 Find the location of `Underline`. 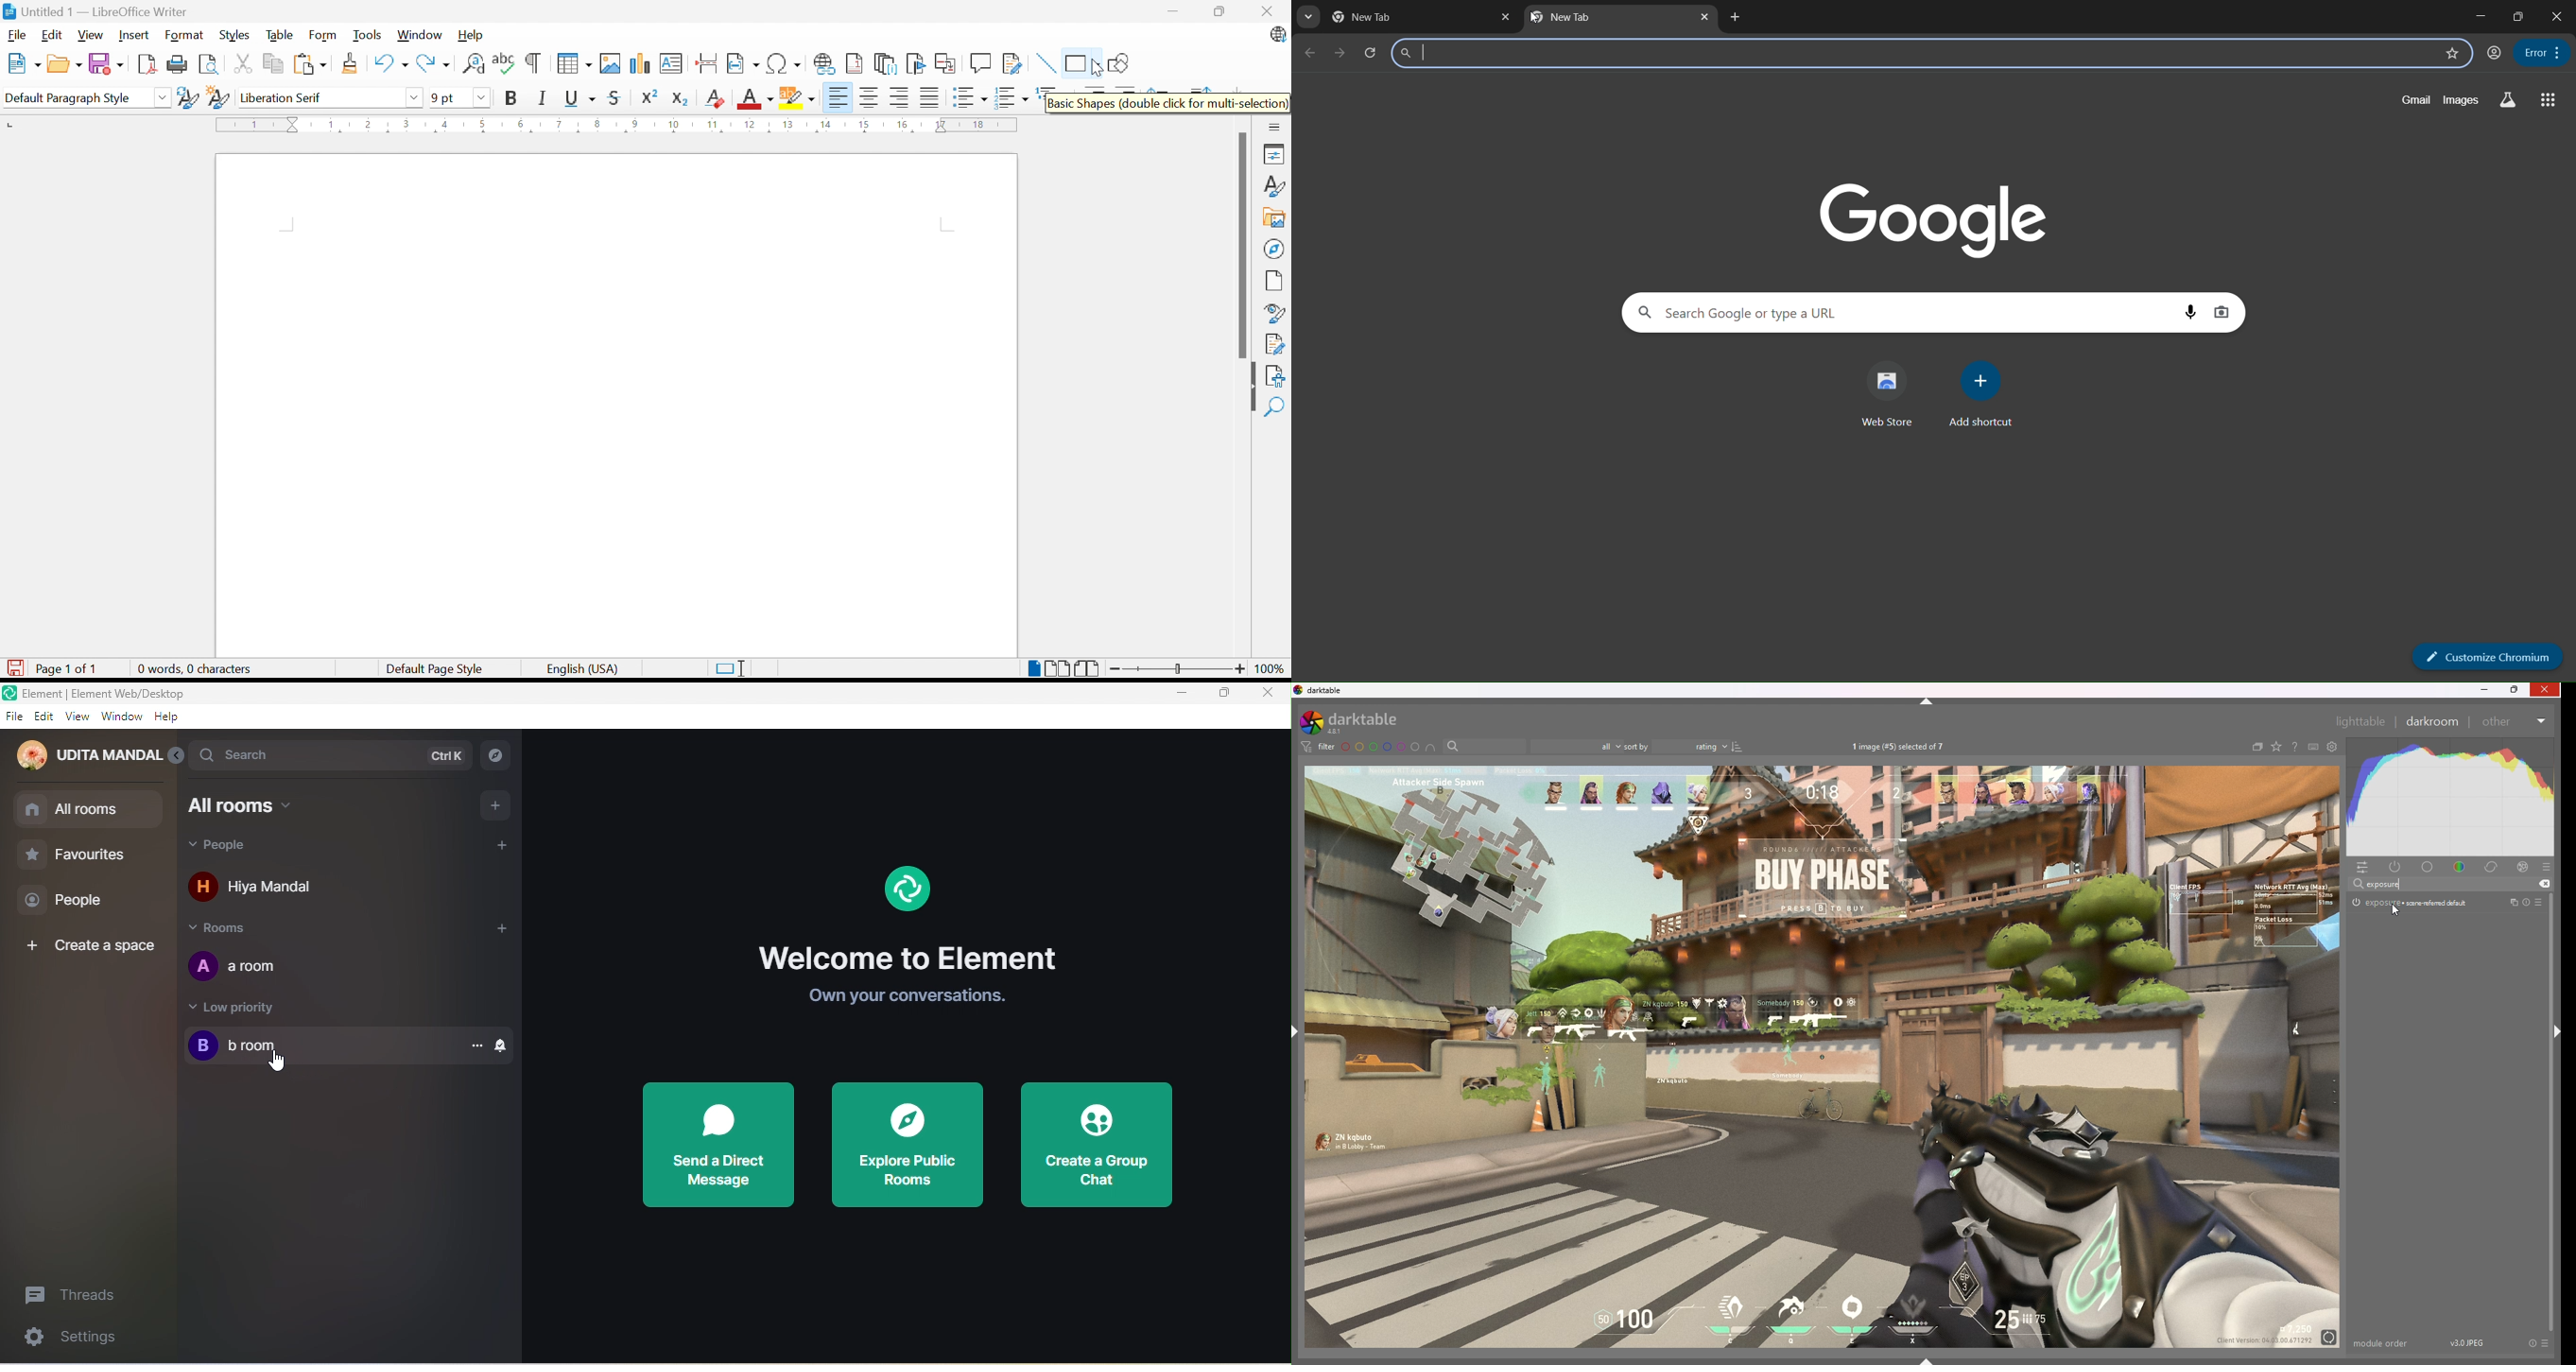

Underline is located at coordinates (580, 99).